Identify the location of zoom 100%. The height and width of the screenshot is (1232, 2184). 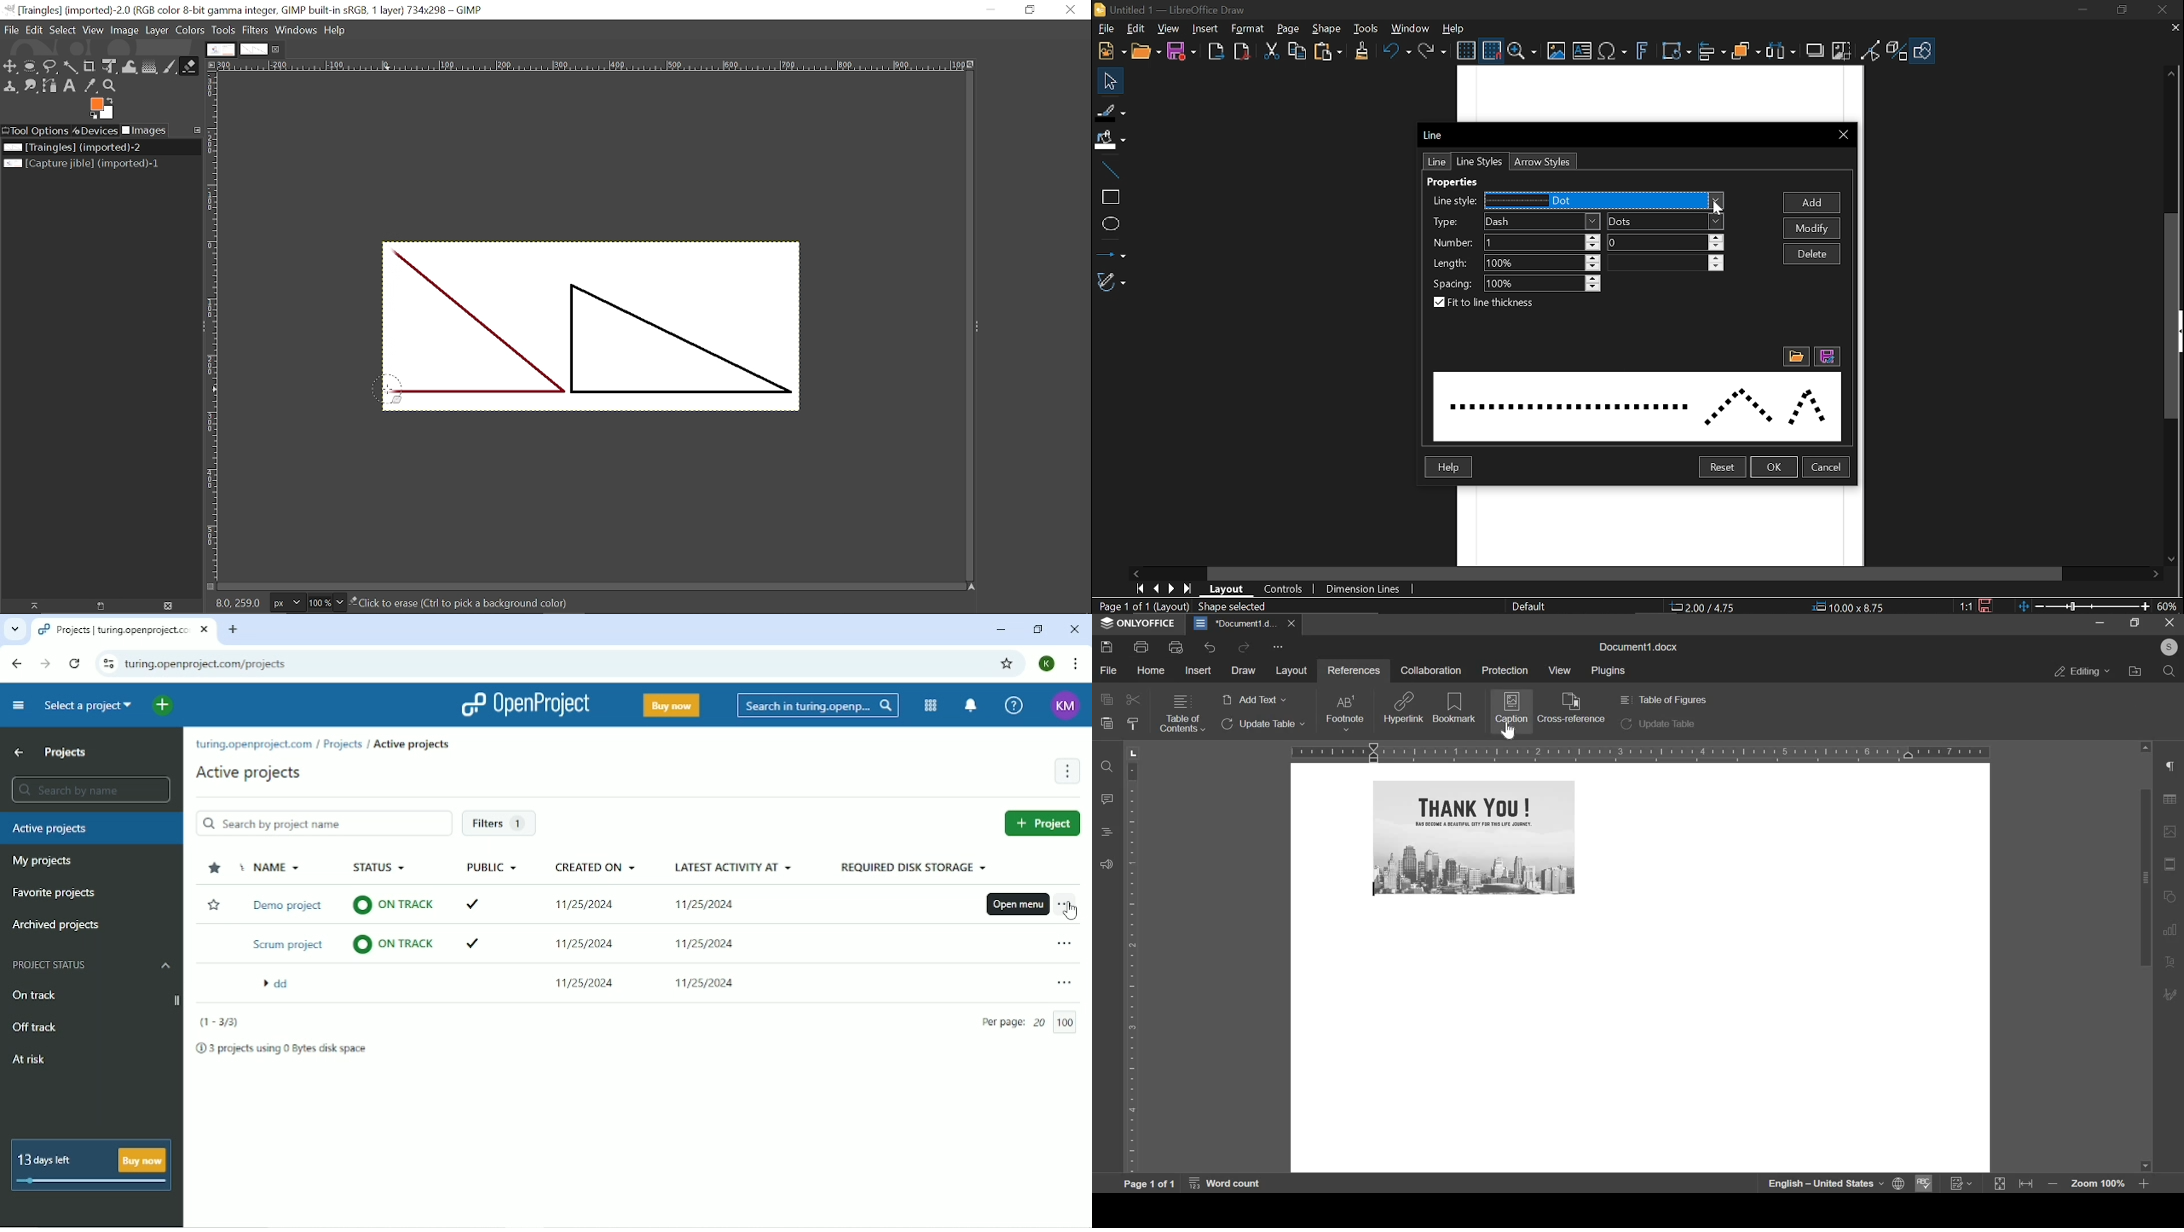
(2099, 1185).